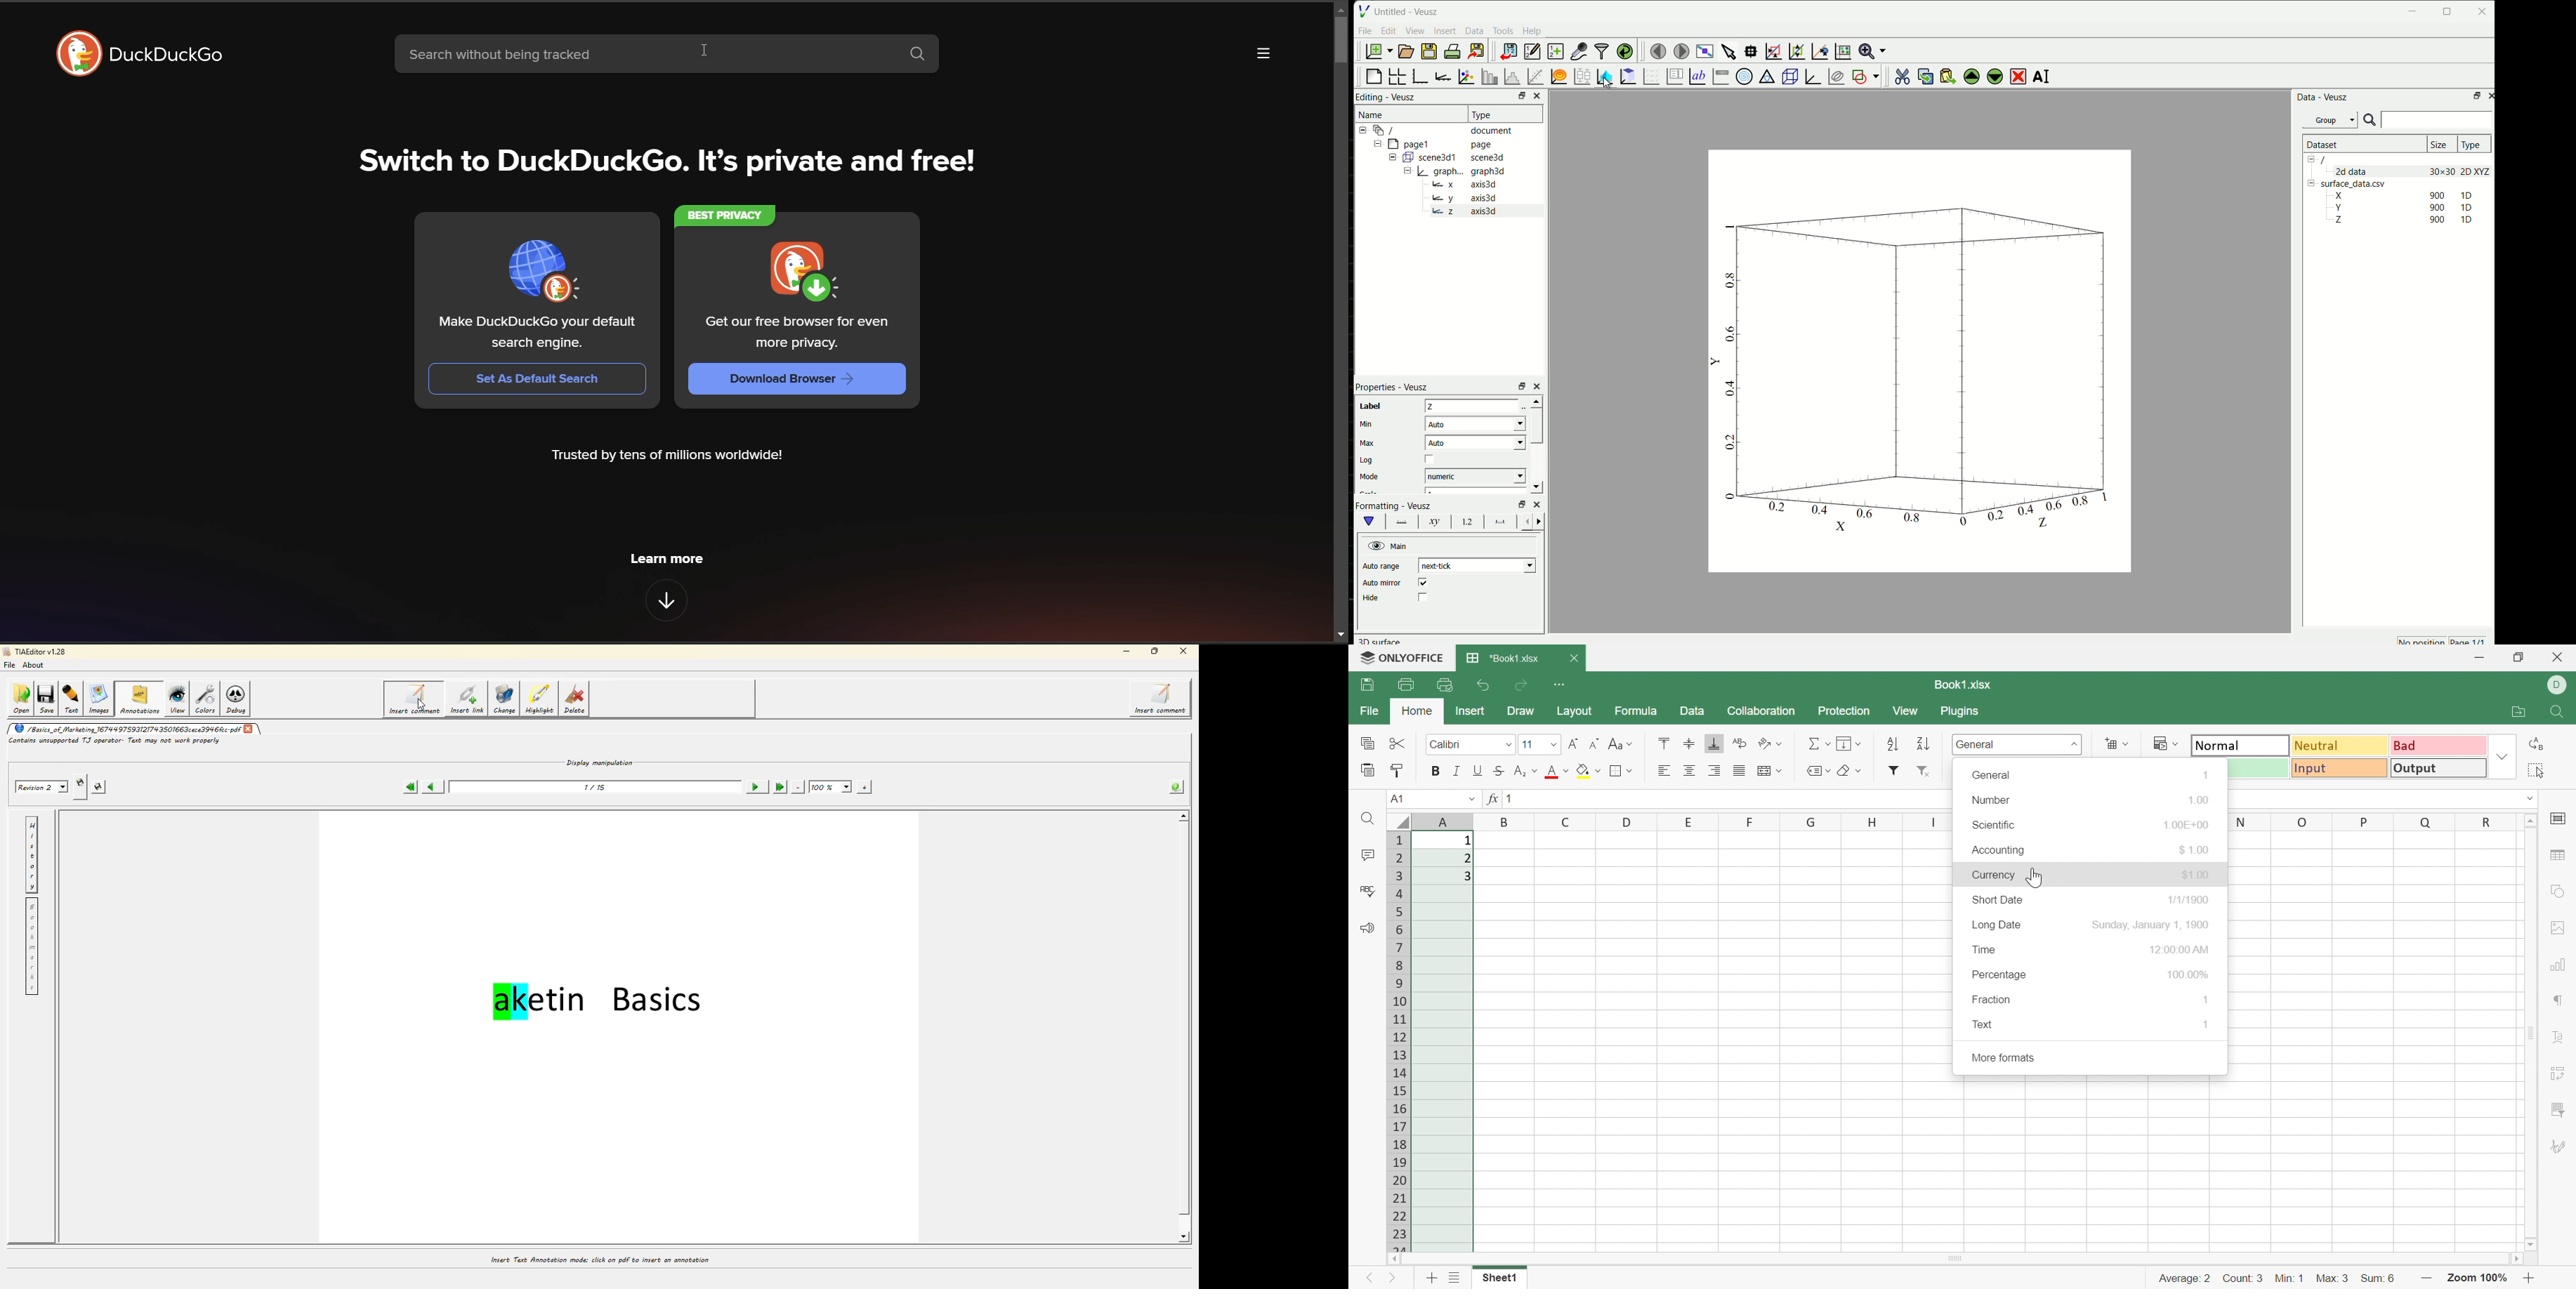 The width and height of the screenshot is (2576, 1316). I want to click on Spell checking, so click(1370, 892).